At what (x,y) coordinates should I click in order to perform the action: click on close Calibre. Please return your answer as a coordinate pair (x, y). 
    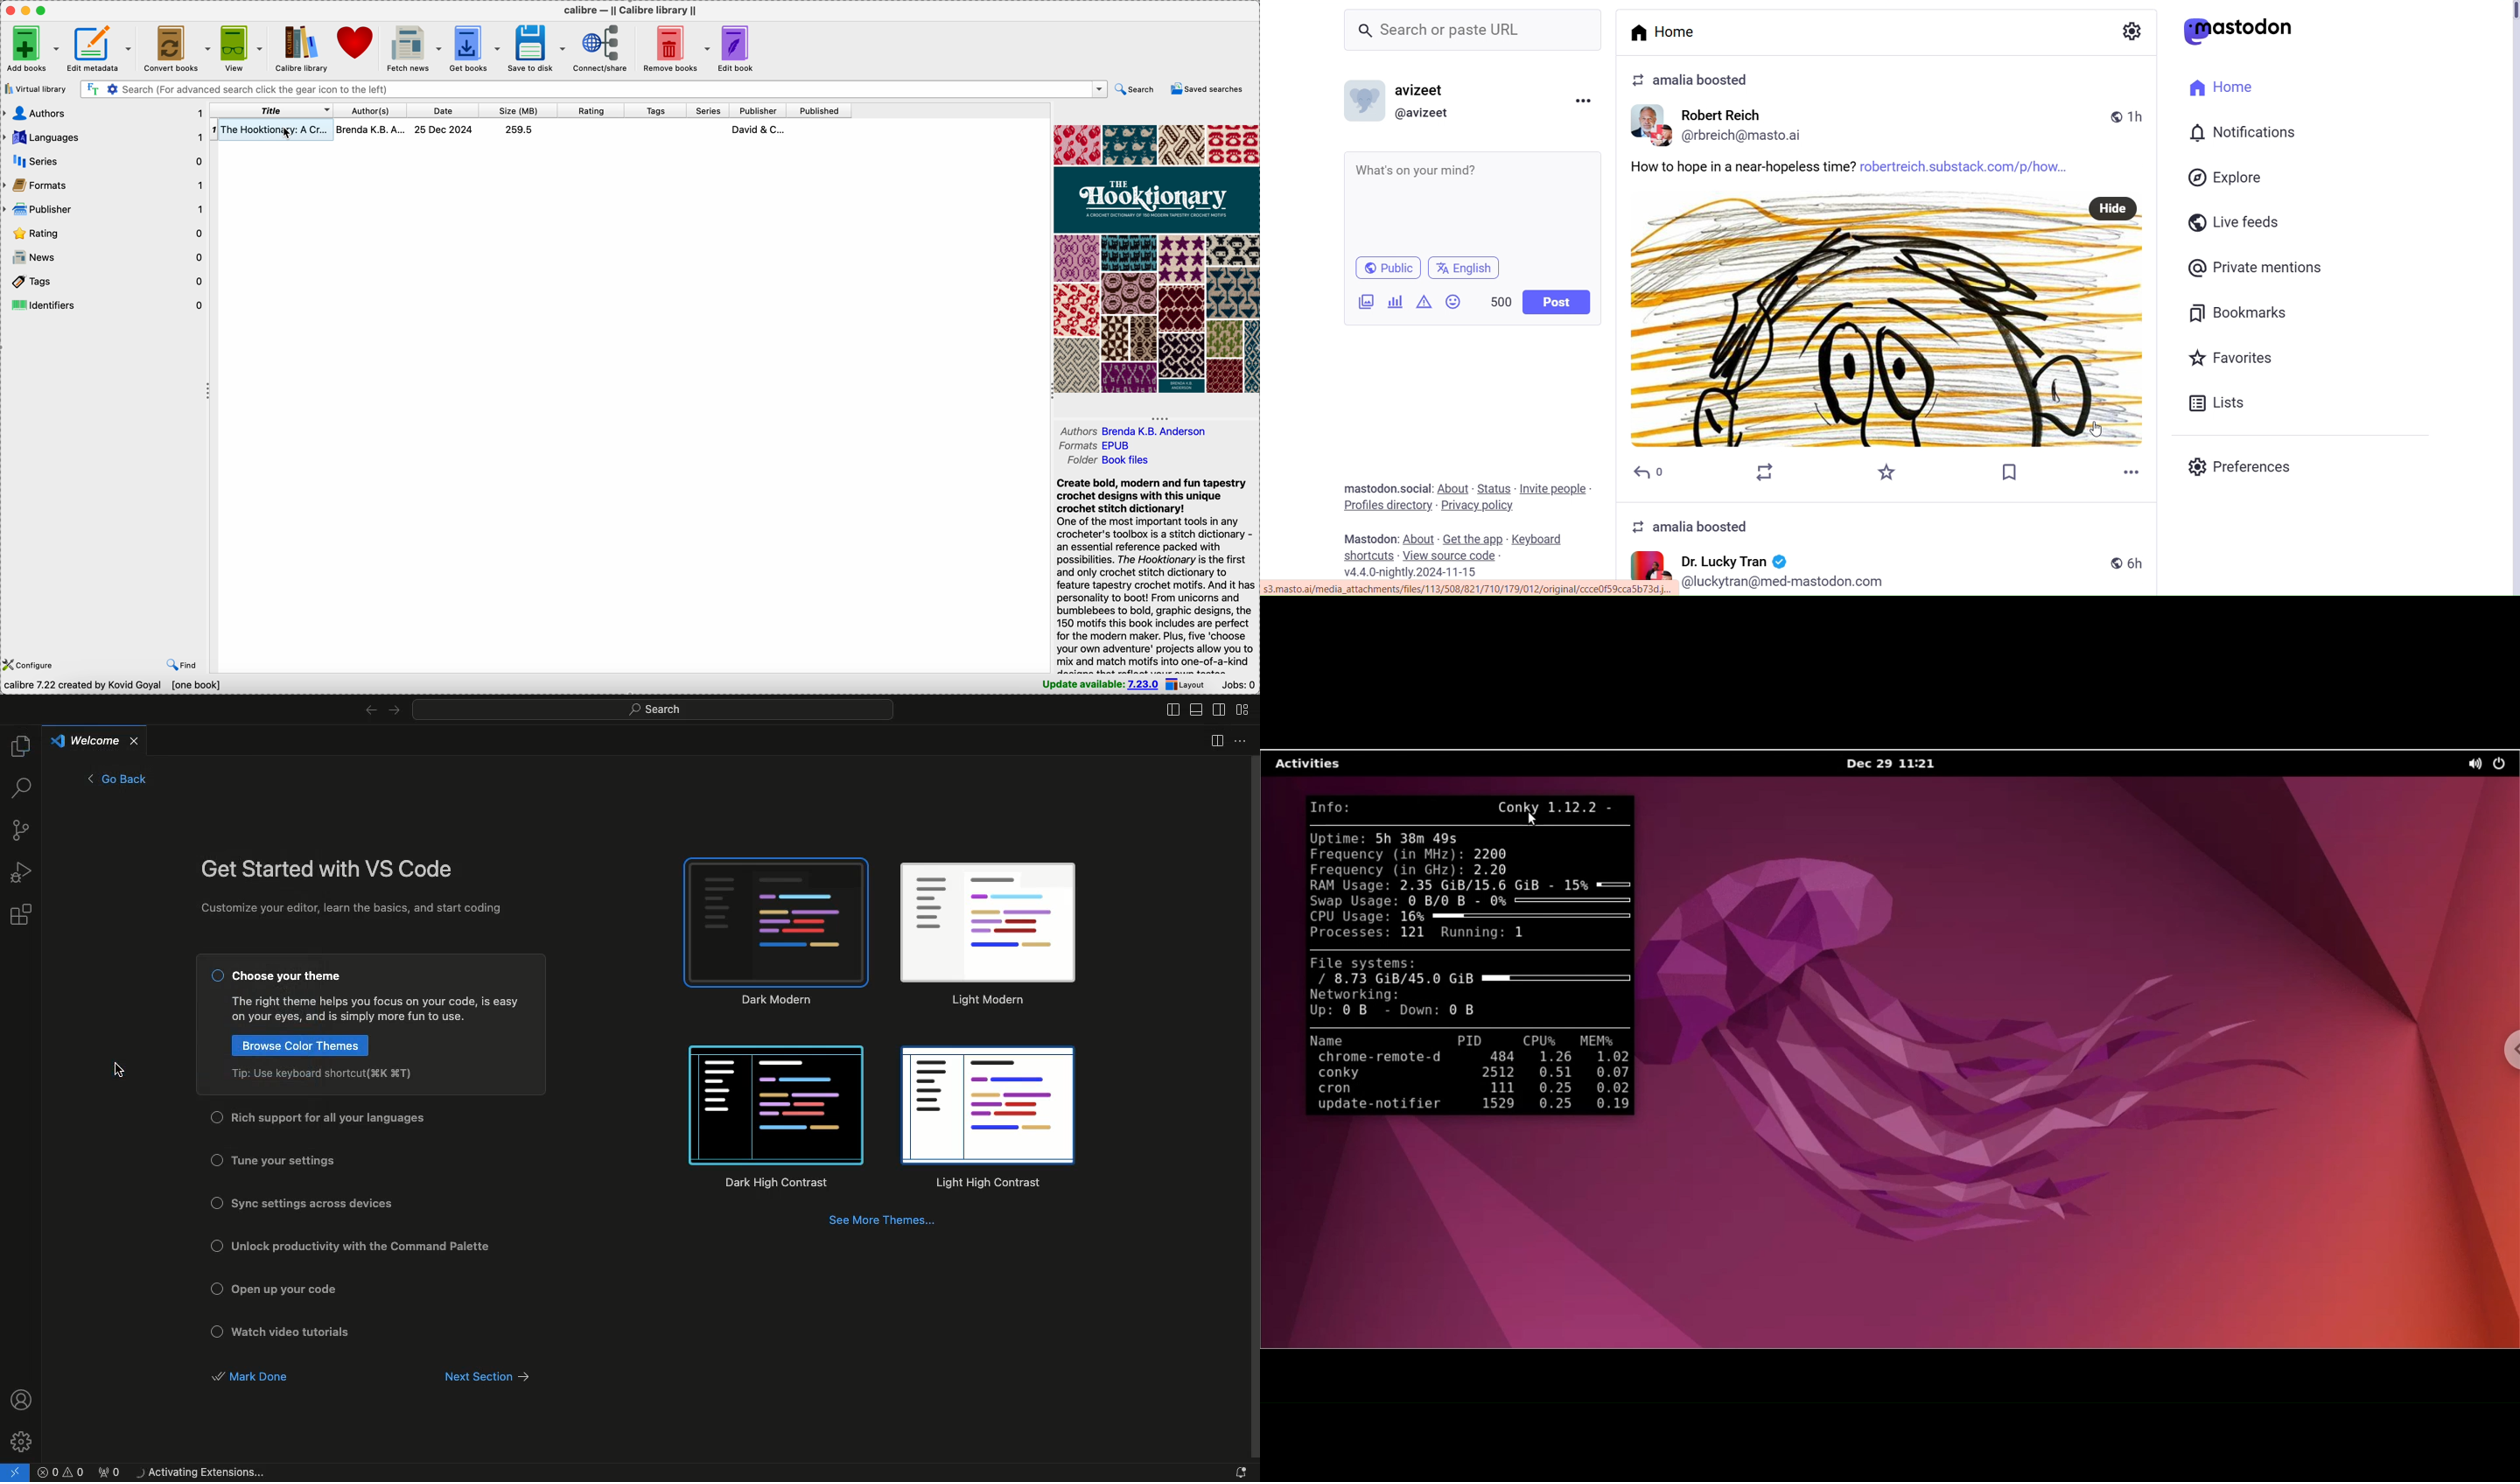
    Looking at the image, I should click on (10, 11).